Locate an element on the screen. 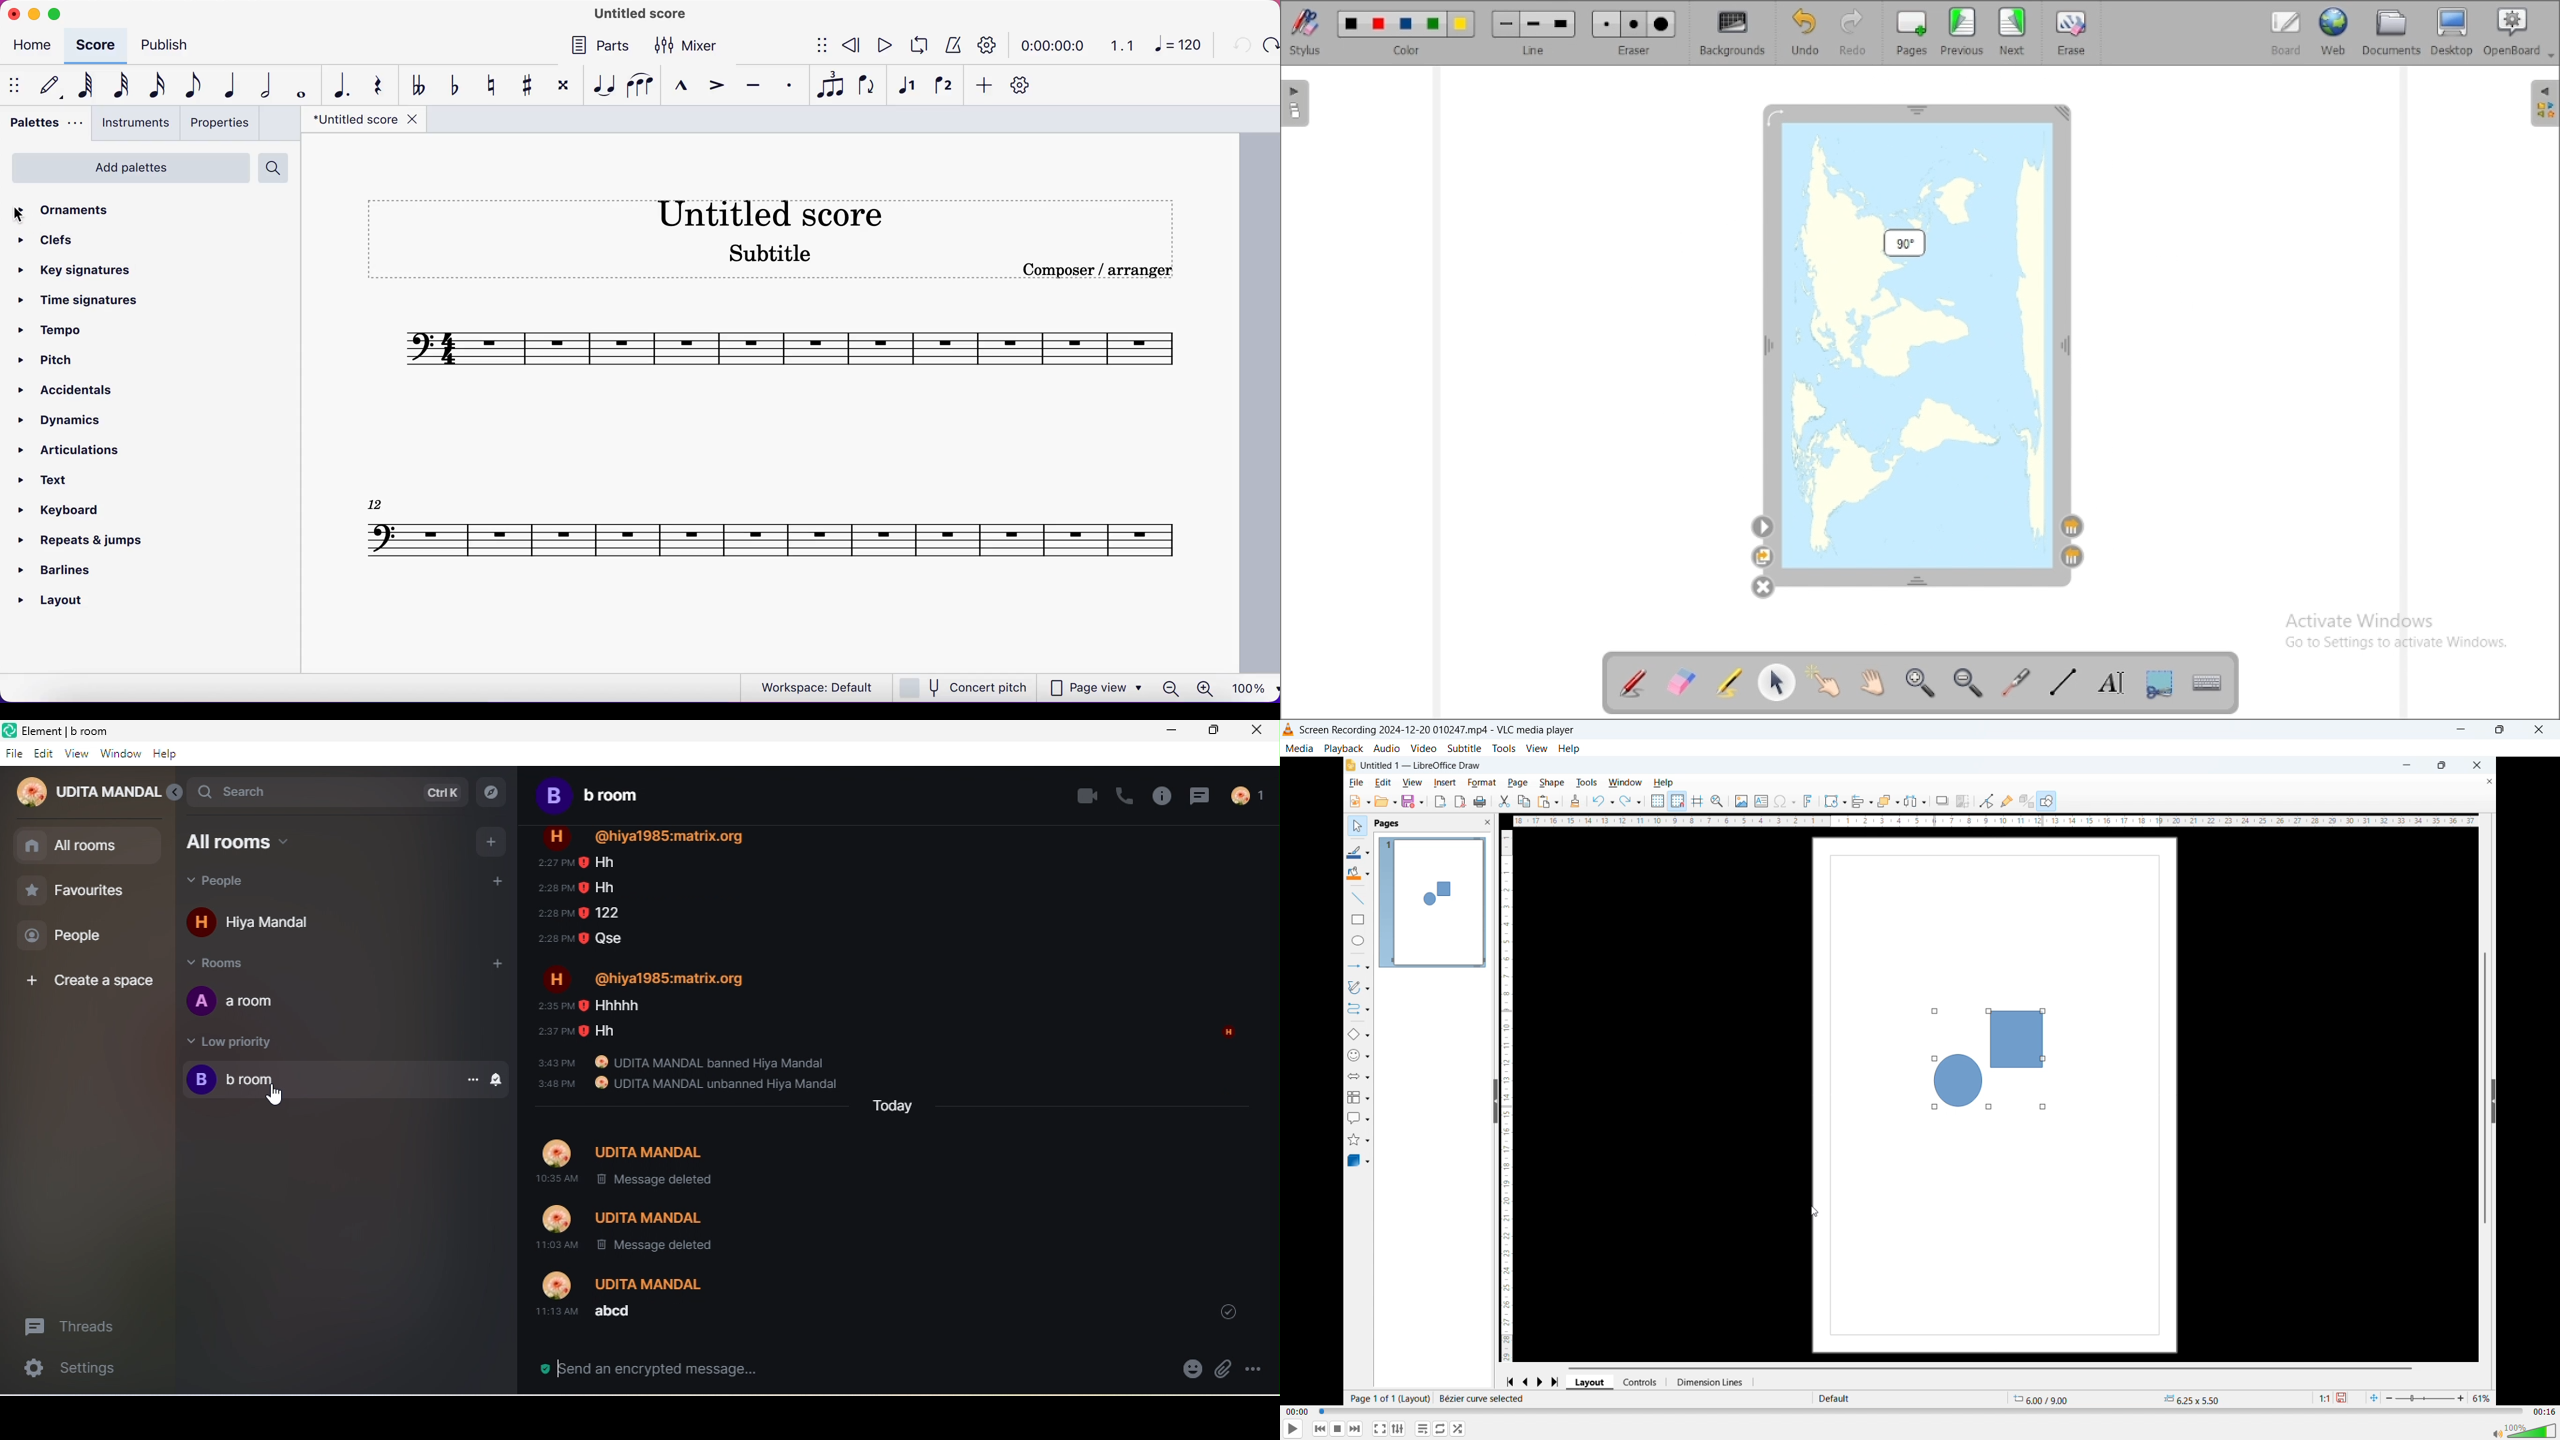 This screenshot has height=1456, width=2576. time bar  is located at coordinates (1921, 1411).